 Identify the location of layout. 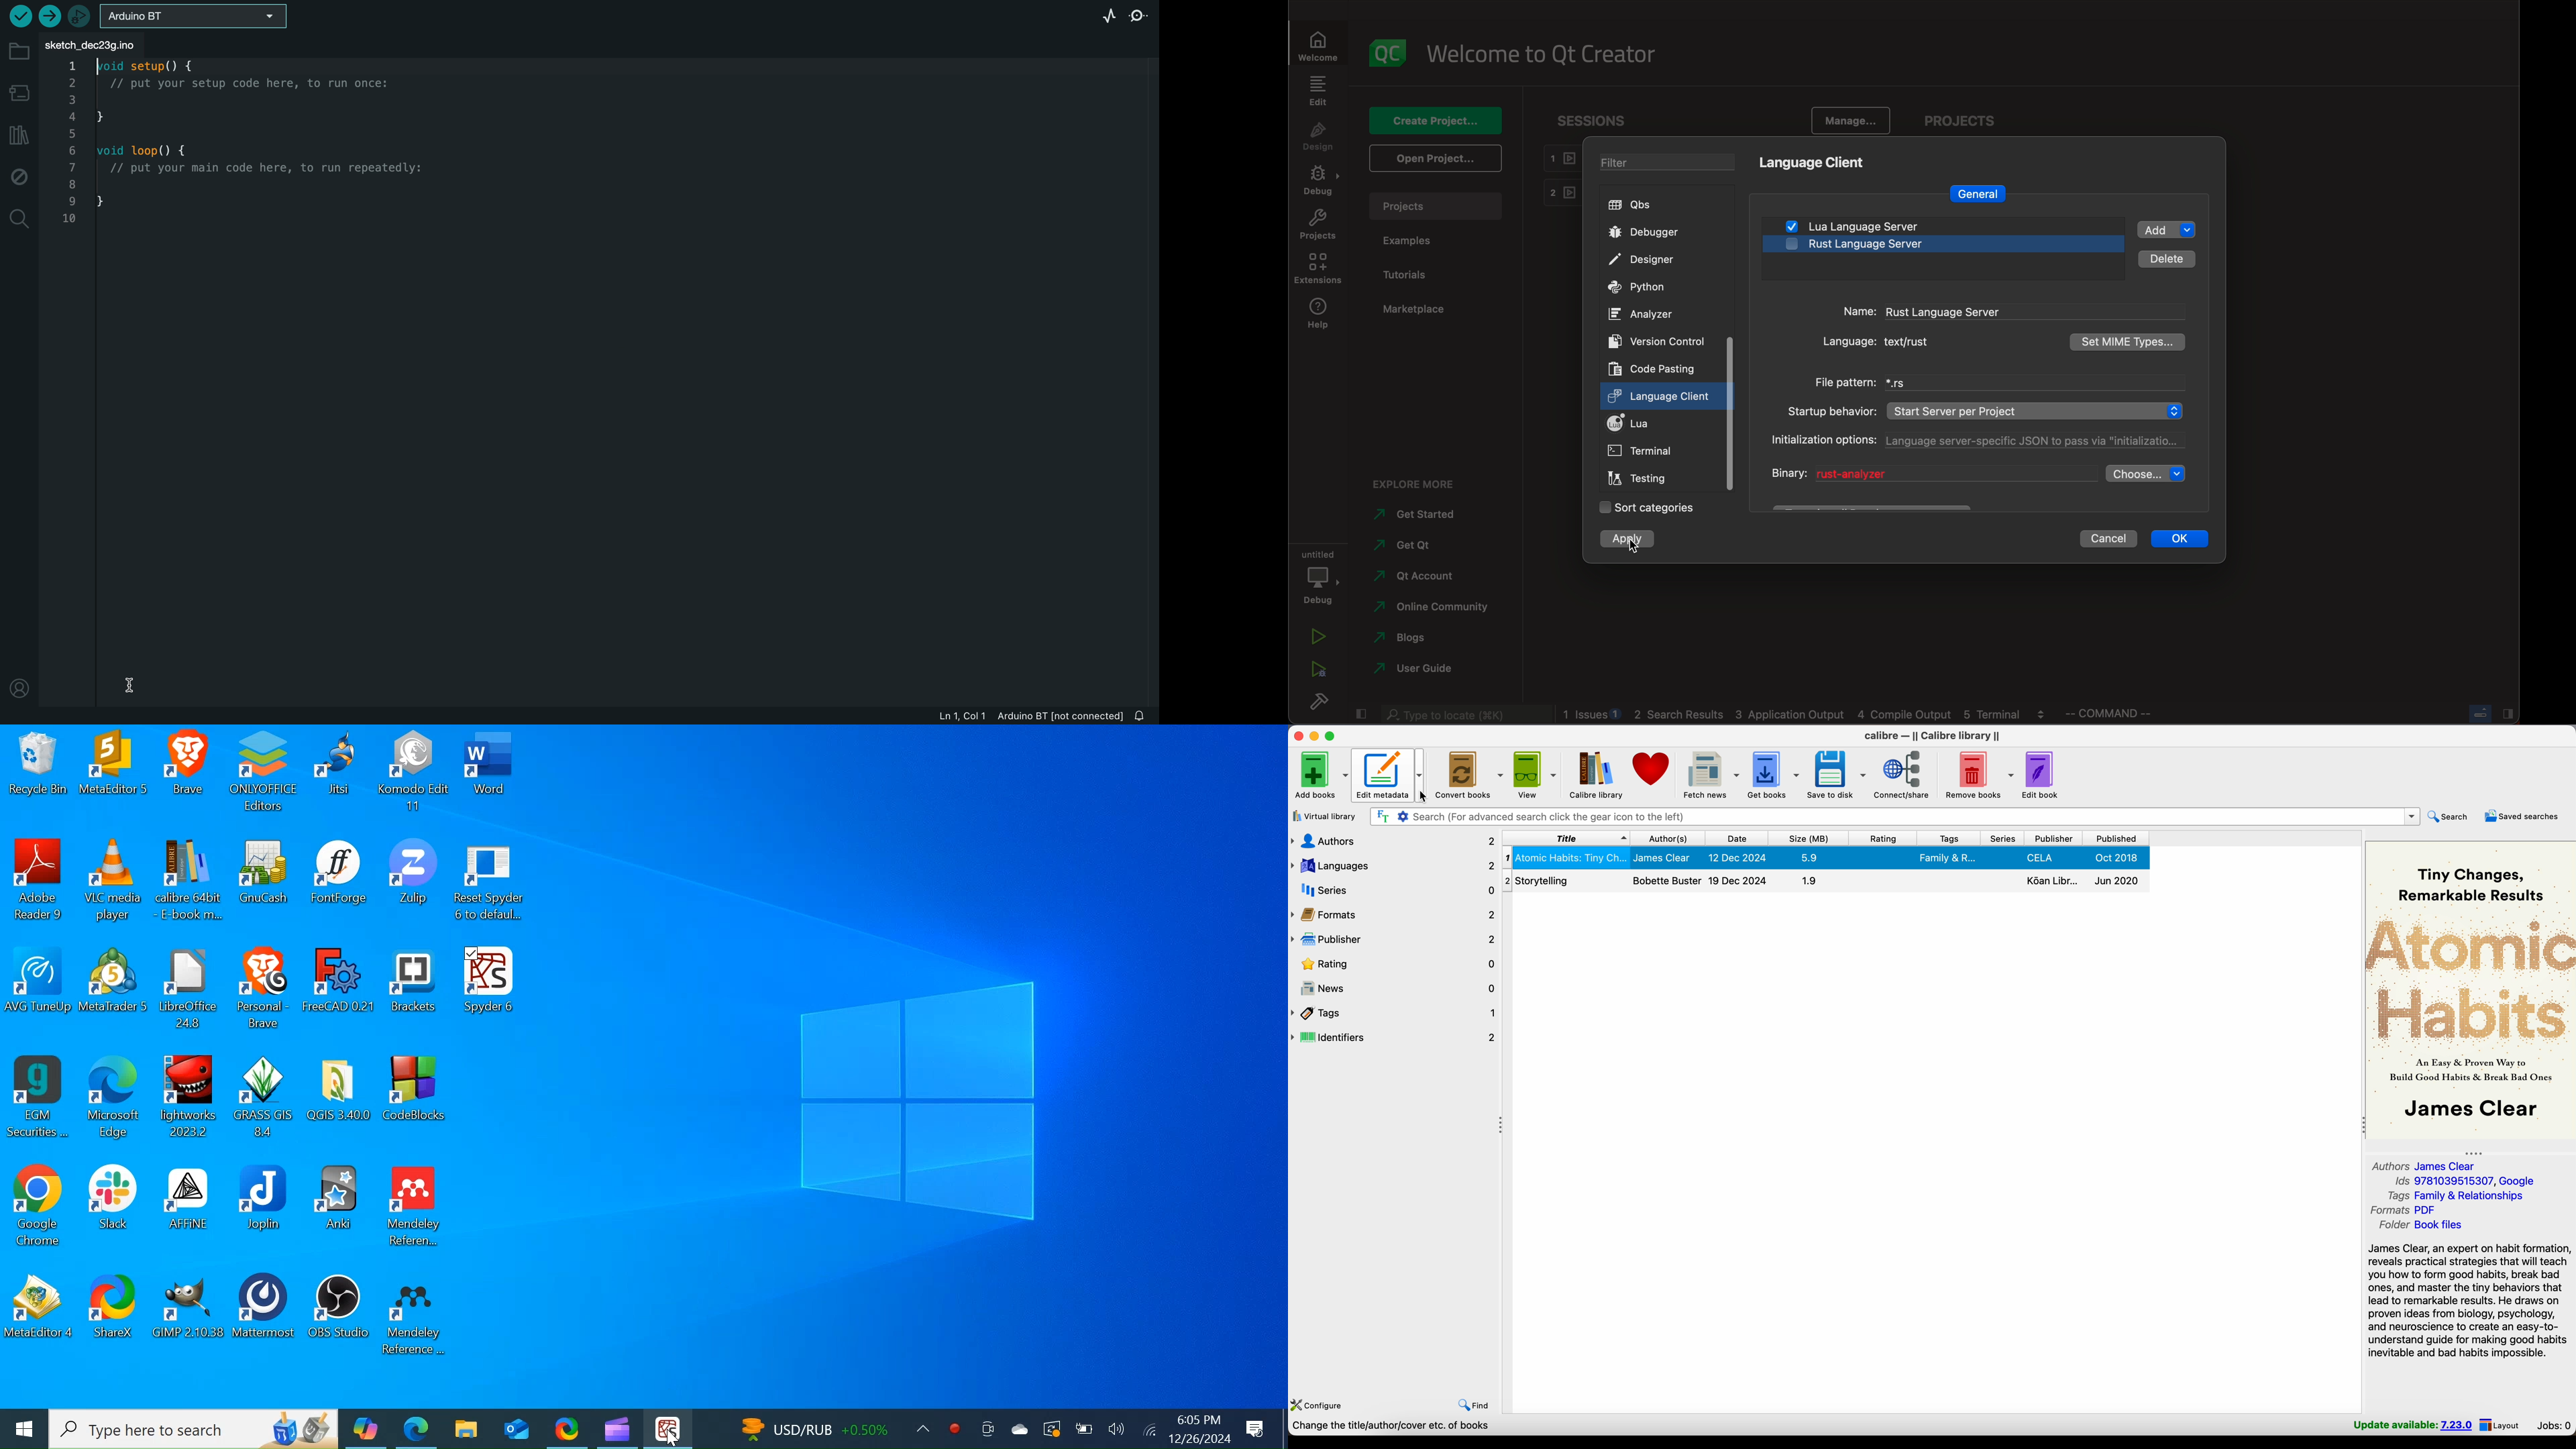
(2500, 1425).